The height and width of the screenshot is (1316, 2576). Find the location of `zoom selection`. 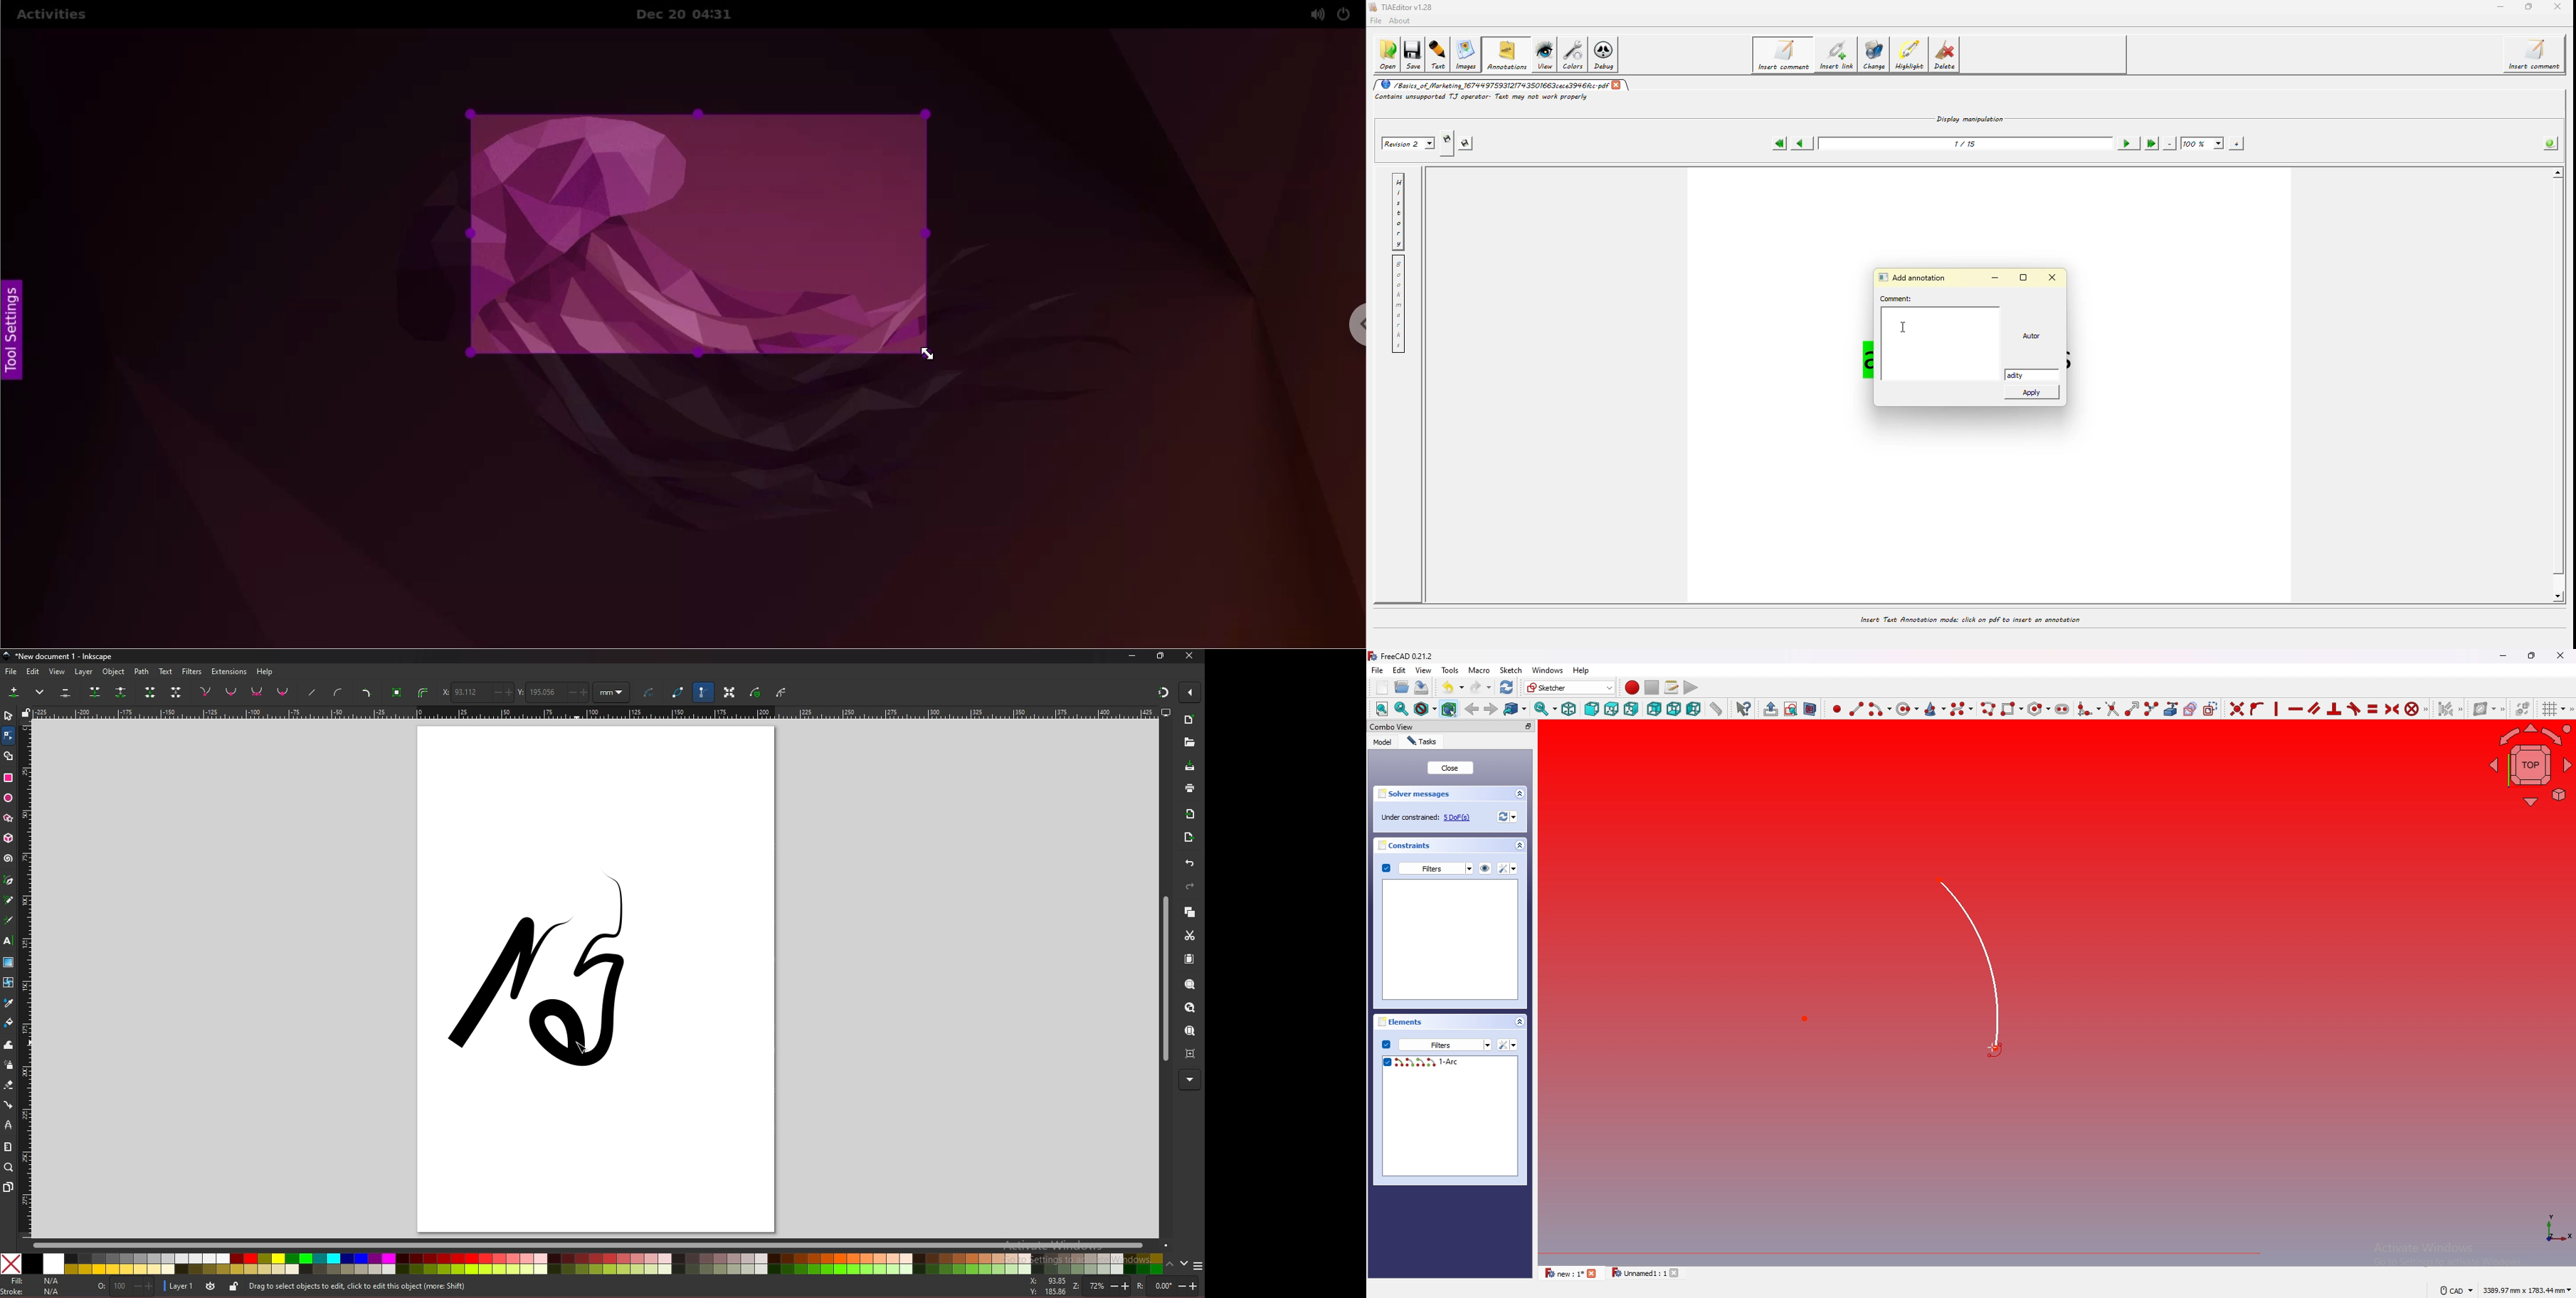

zoom selection is located at coordinates (1189, 985).